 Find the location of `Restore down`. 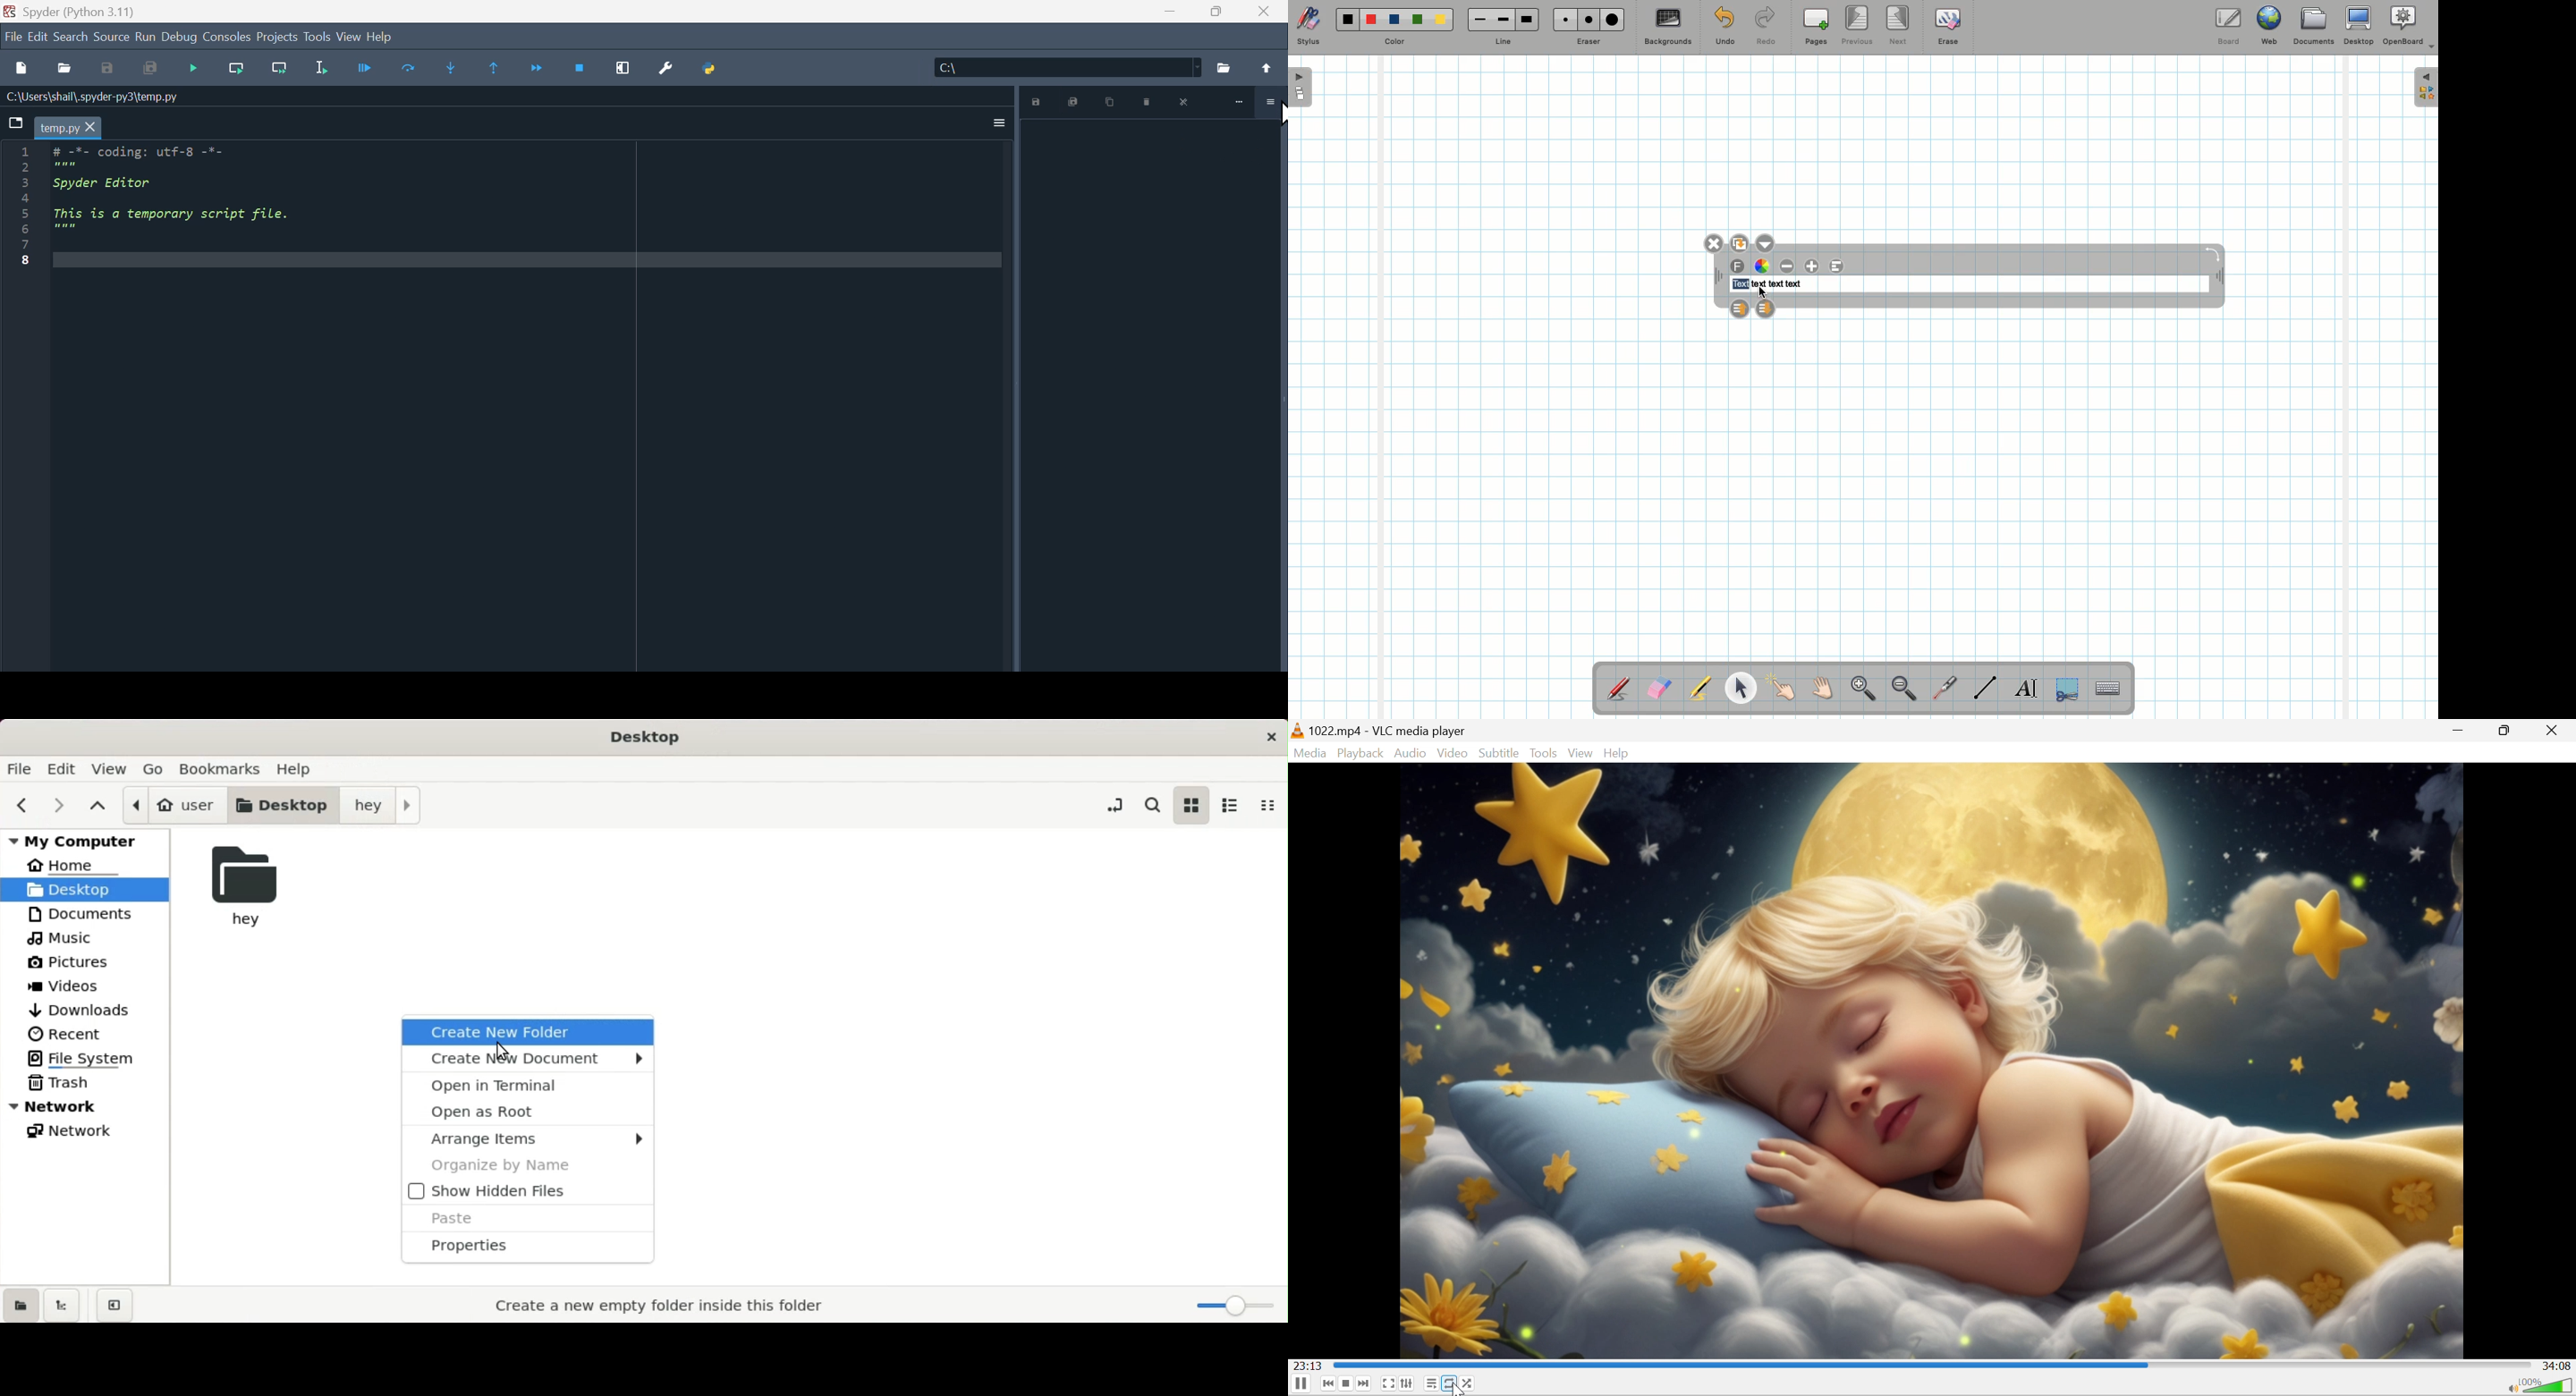

Restore down is located at coordinates (2504, 729).